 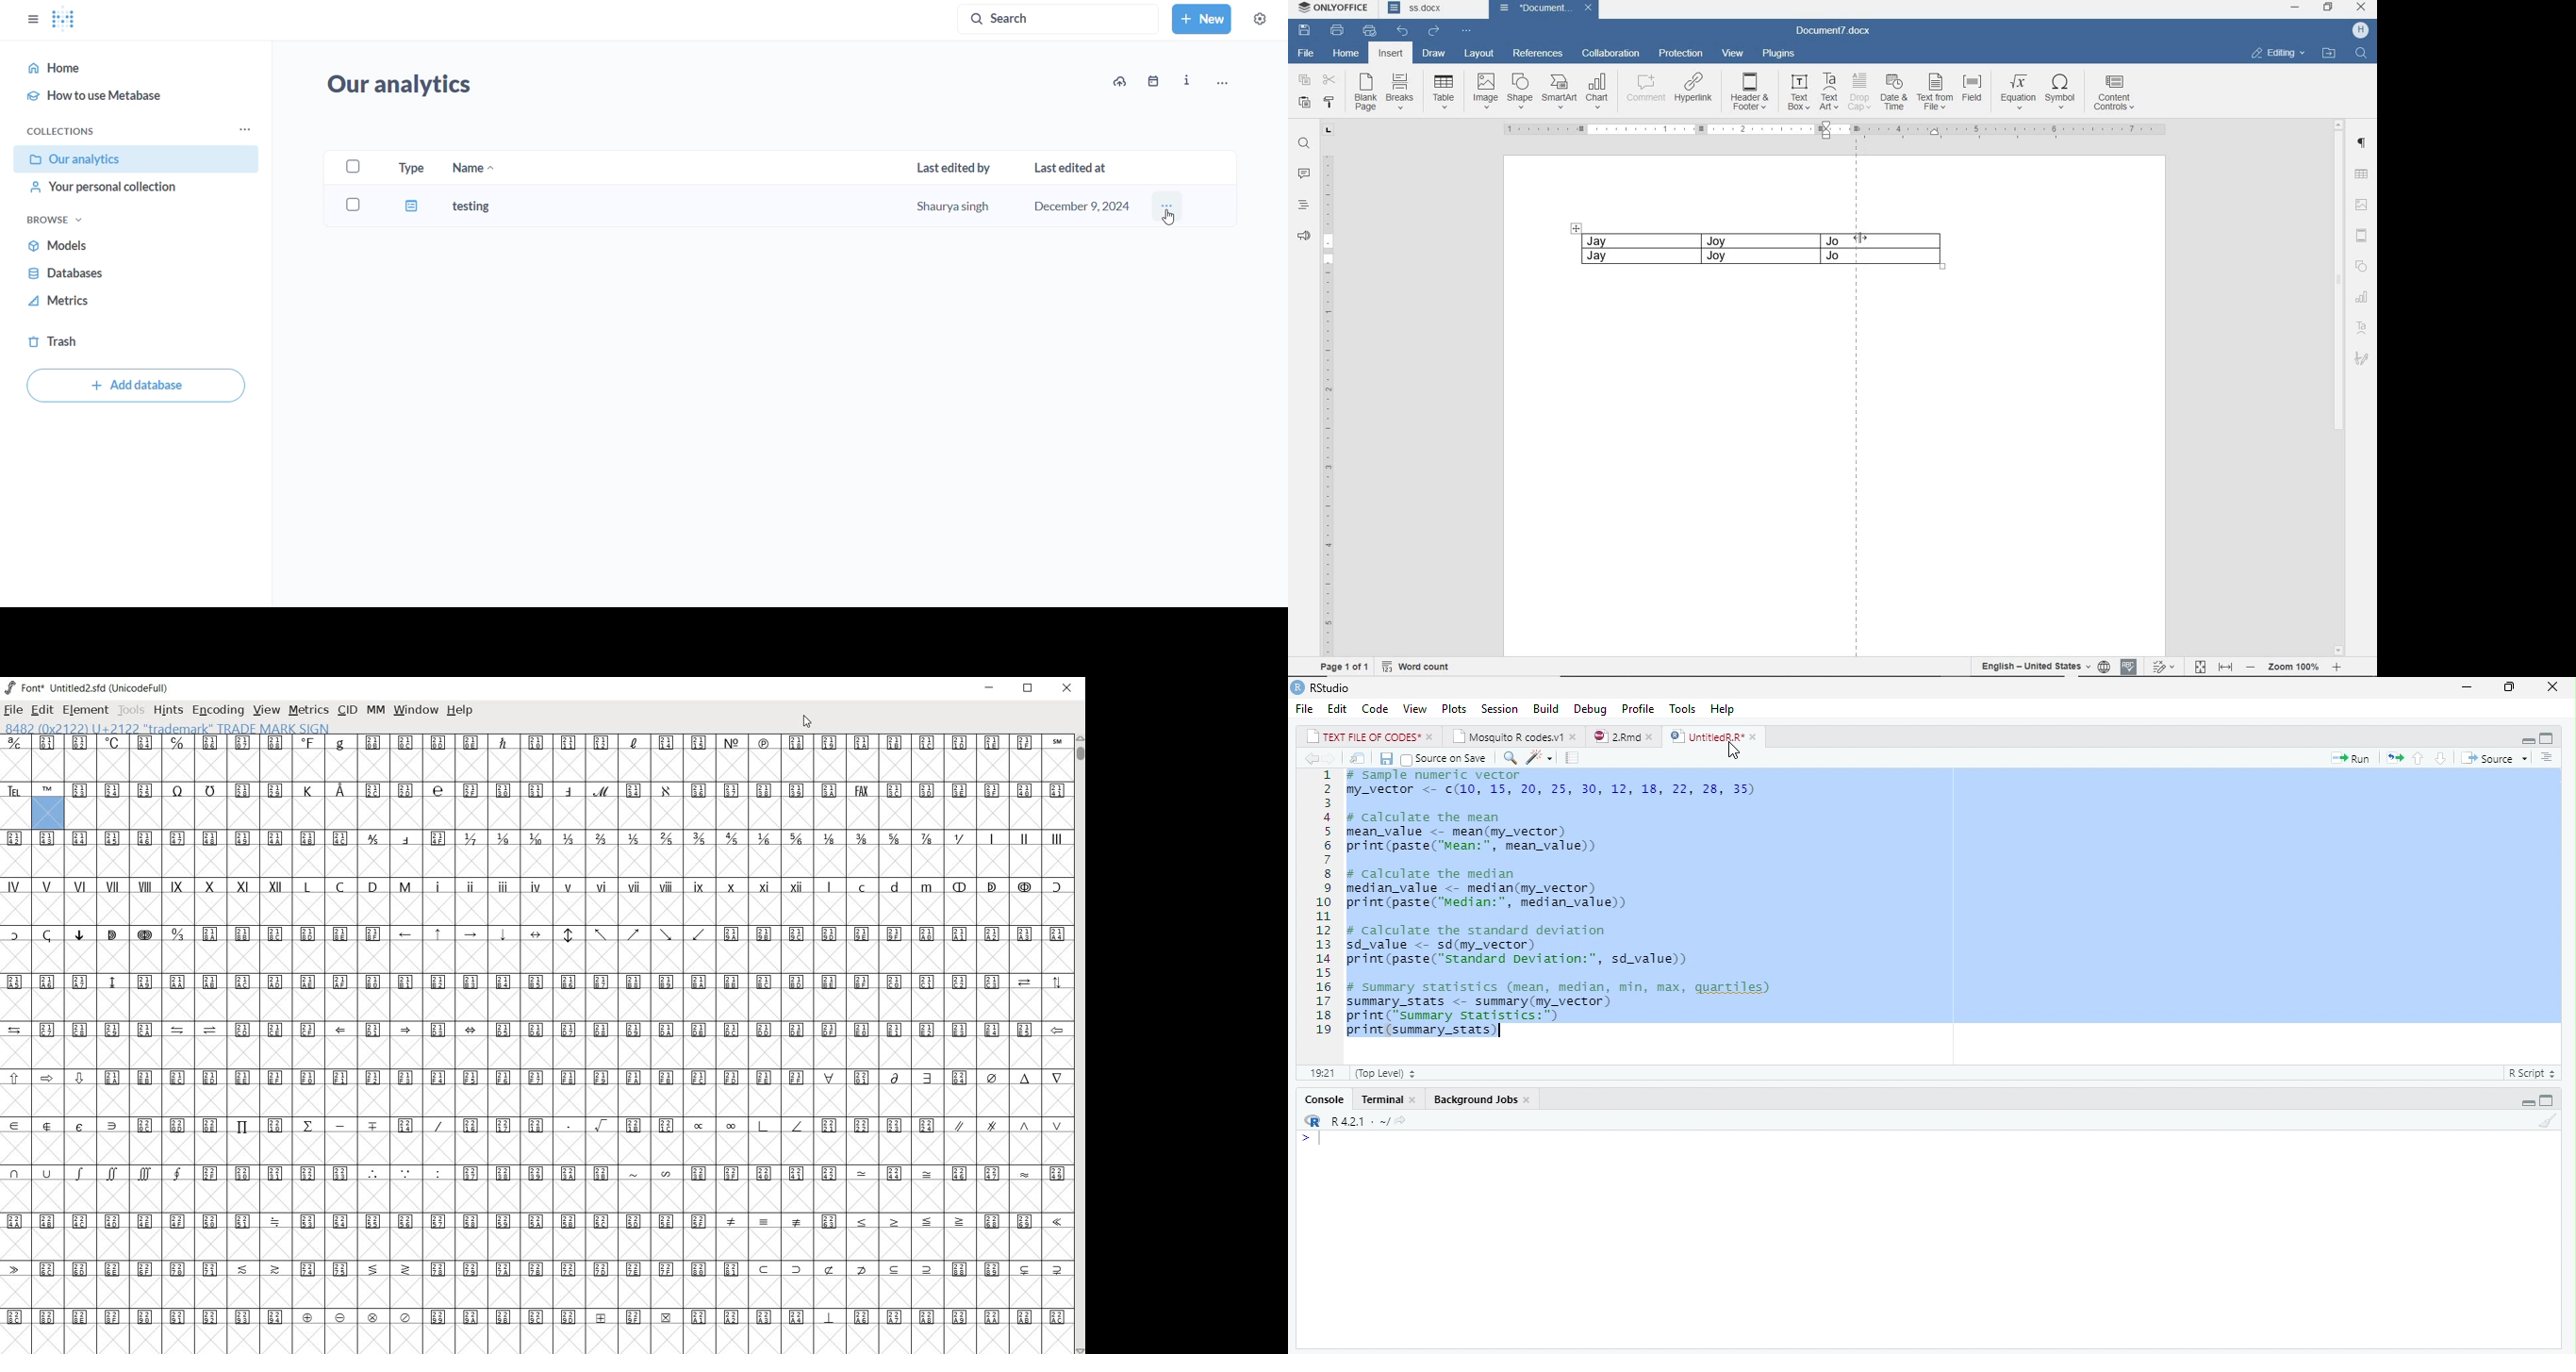 What do you see at coordinates (1446, 759) in the screenshot?
I see `source on save` at bounding box center [1446, 759].